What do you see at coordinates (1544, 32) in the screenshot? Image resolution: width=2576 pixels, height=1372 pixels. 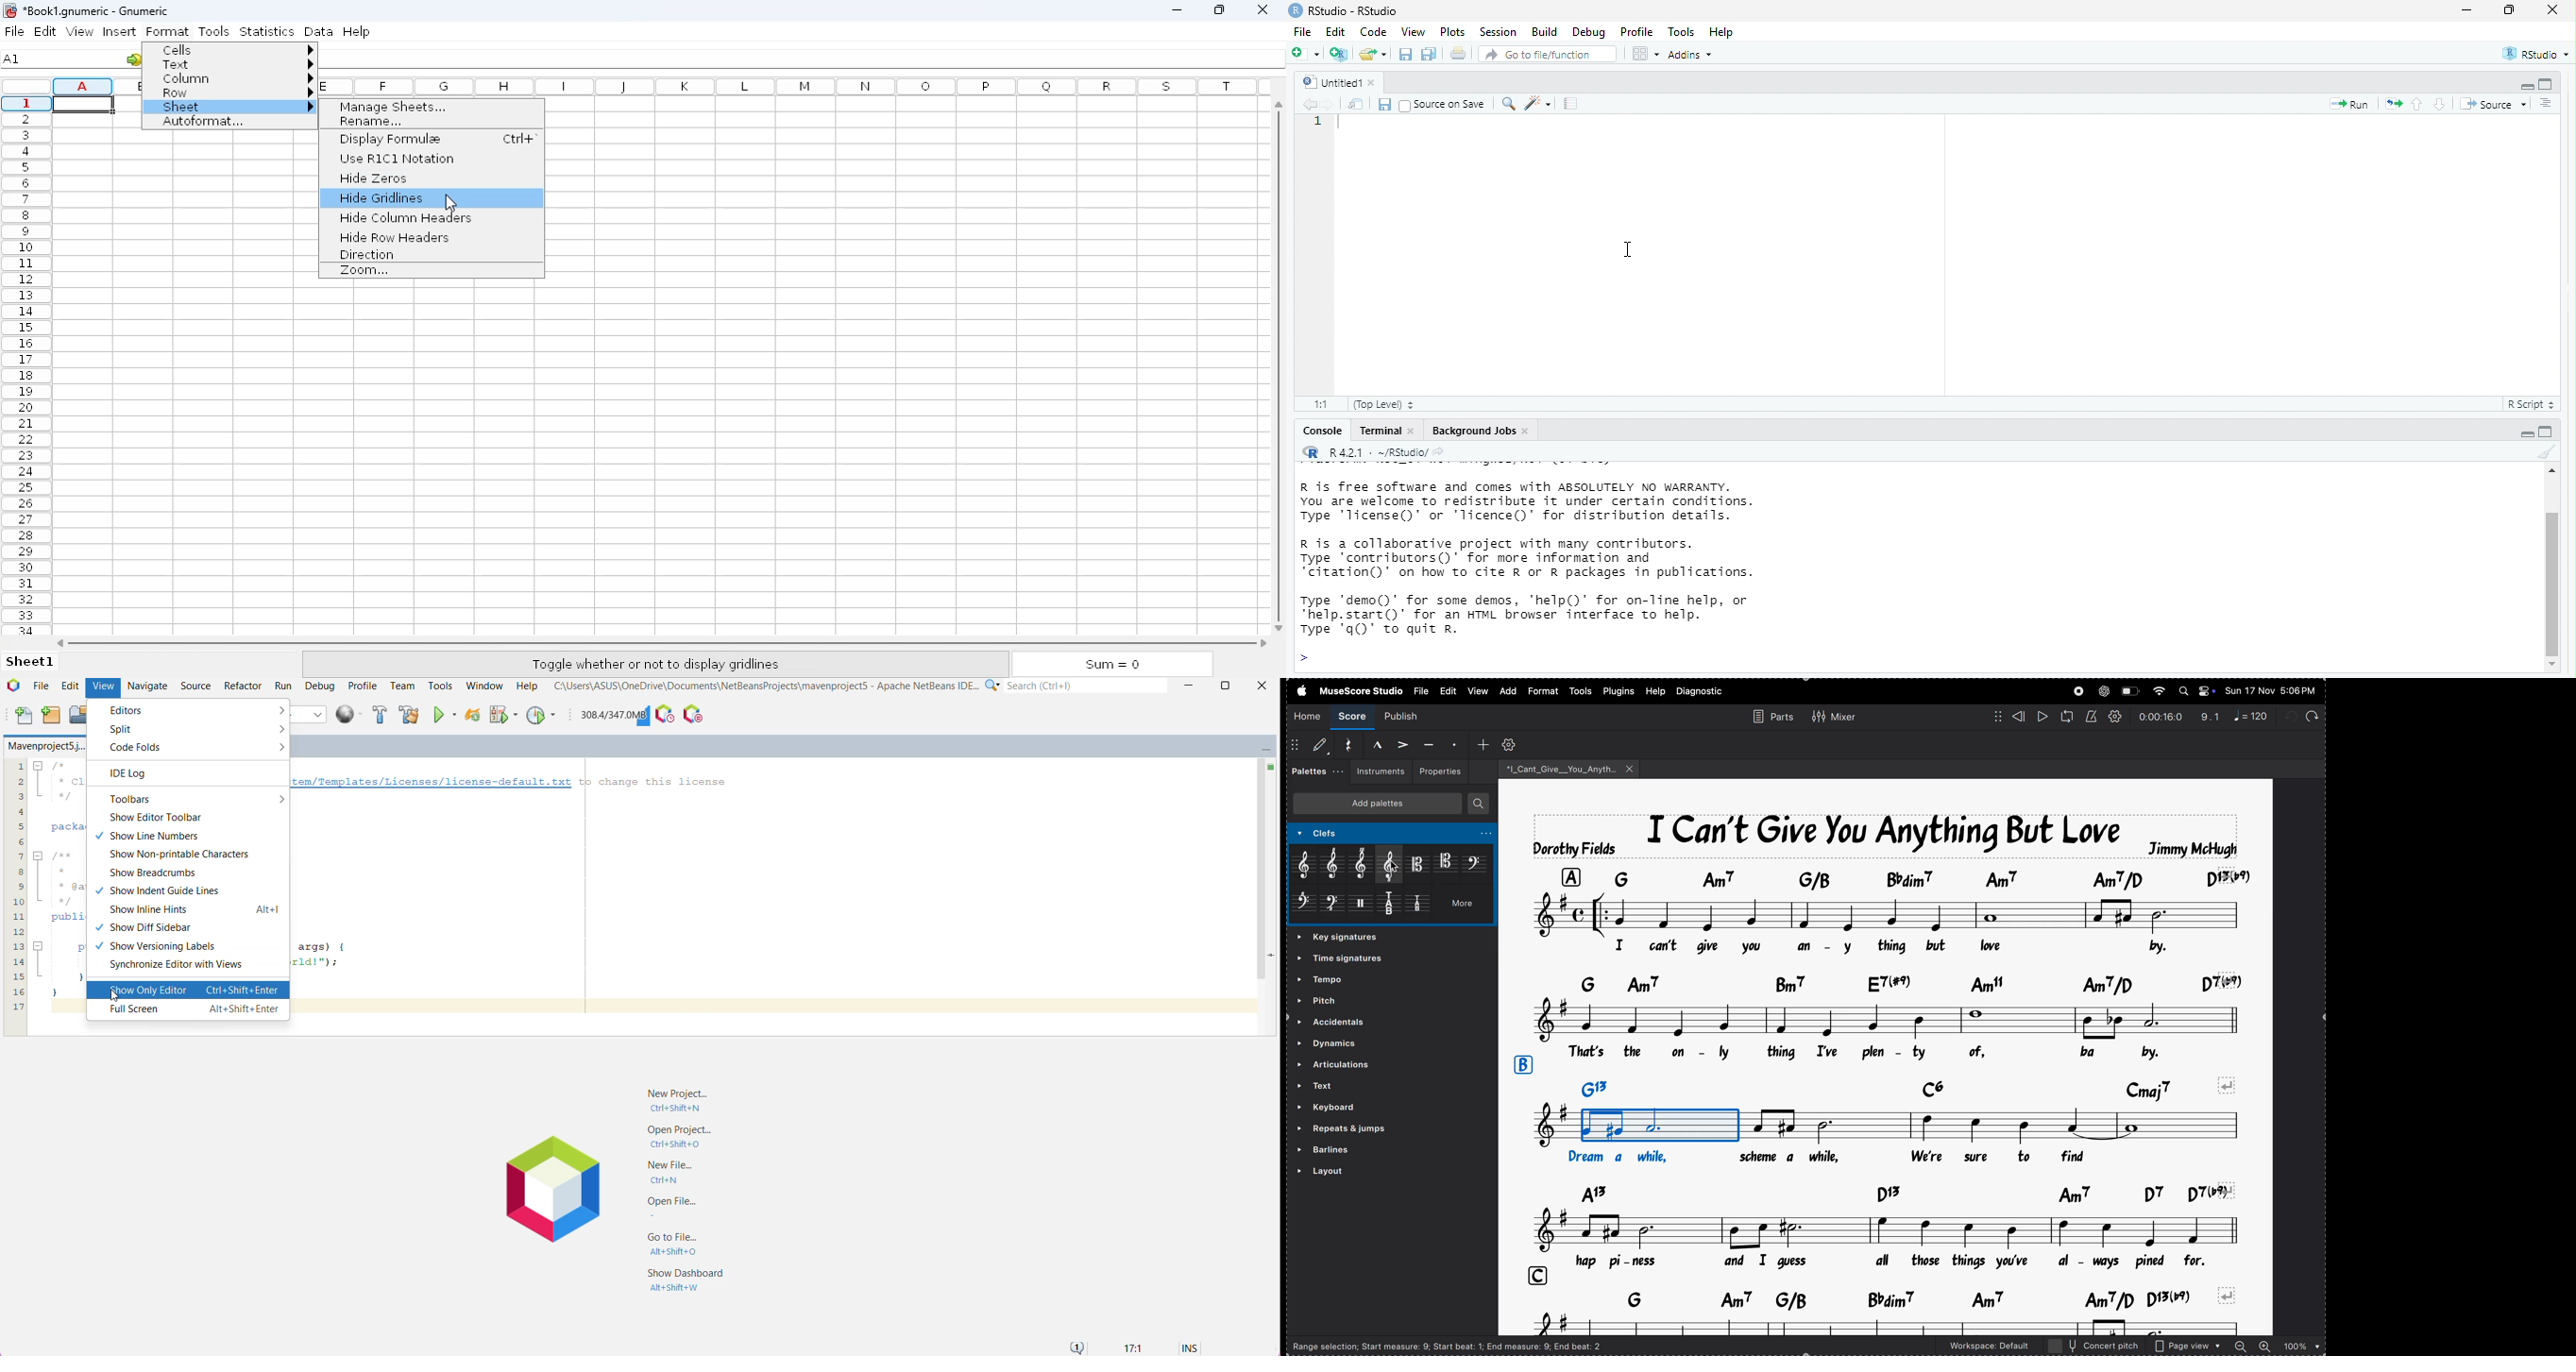 I see `build` at bounding box center [1544, 32].